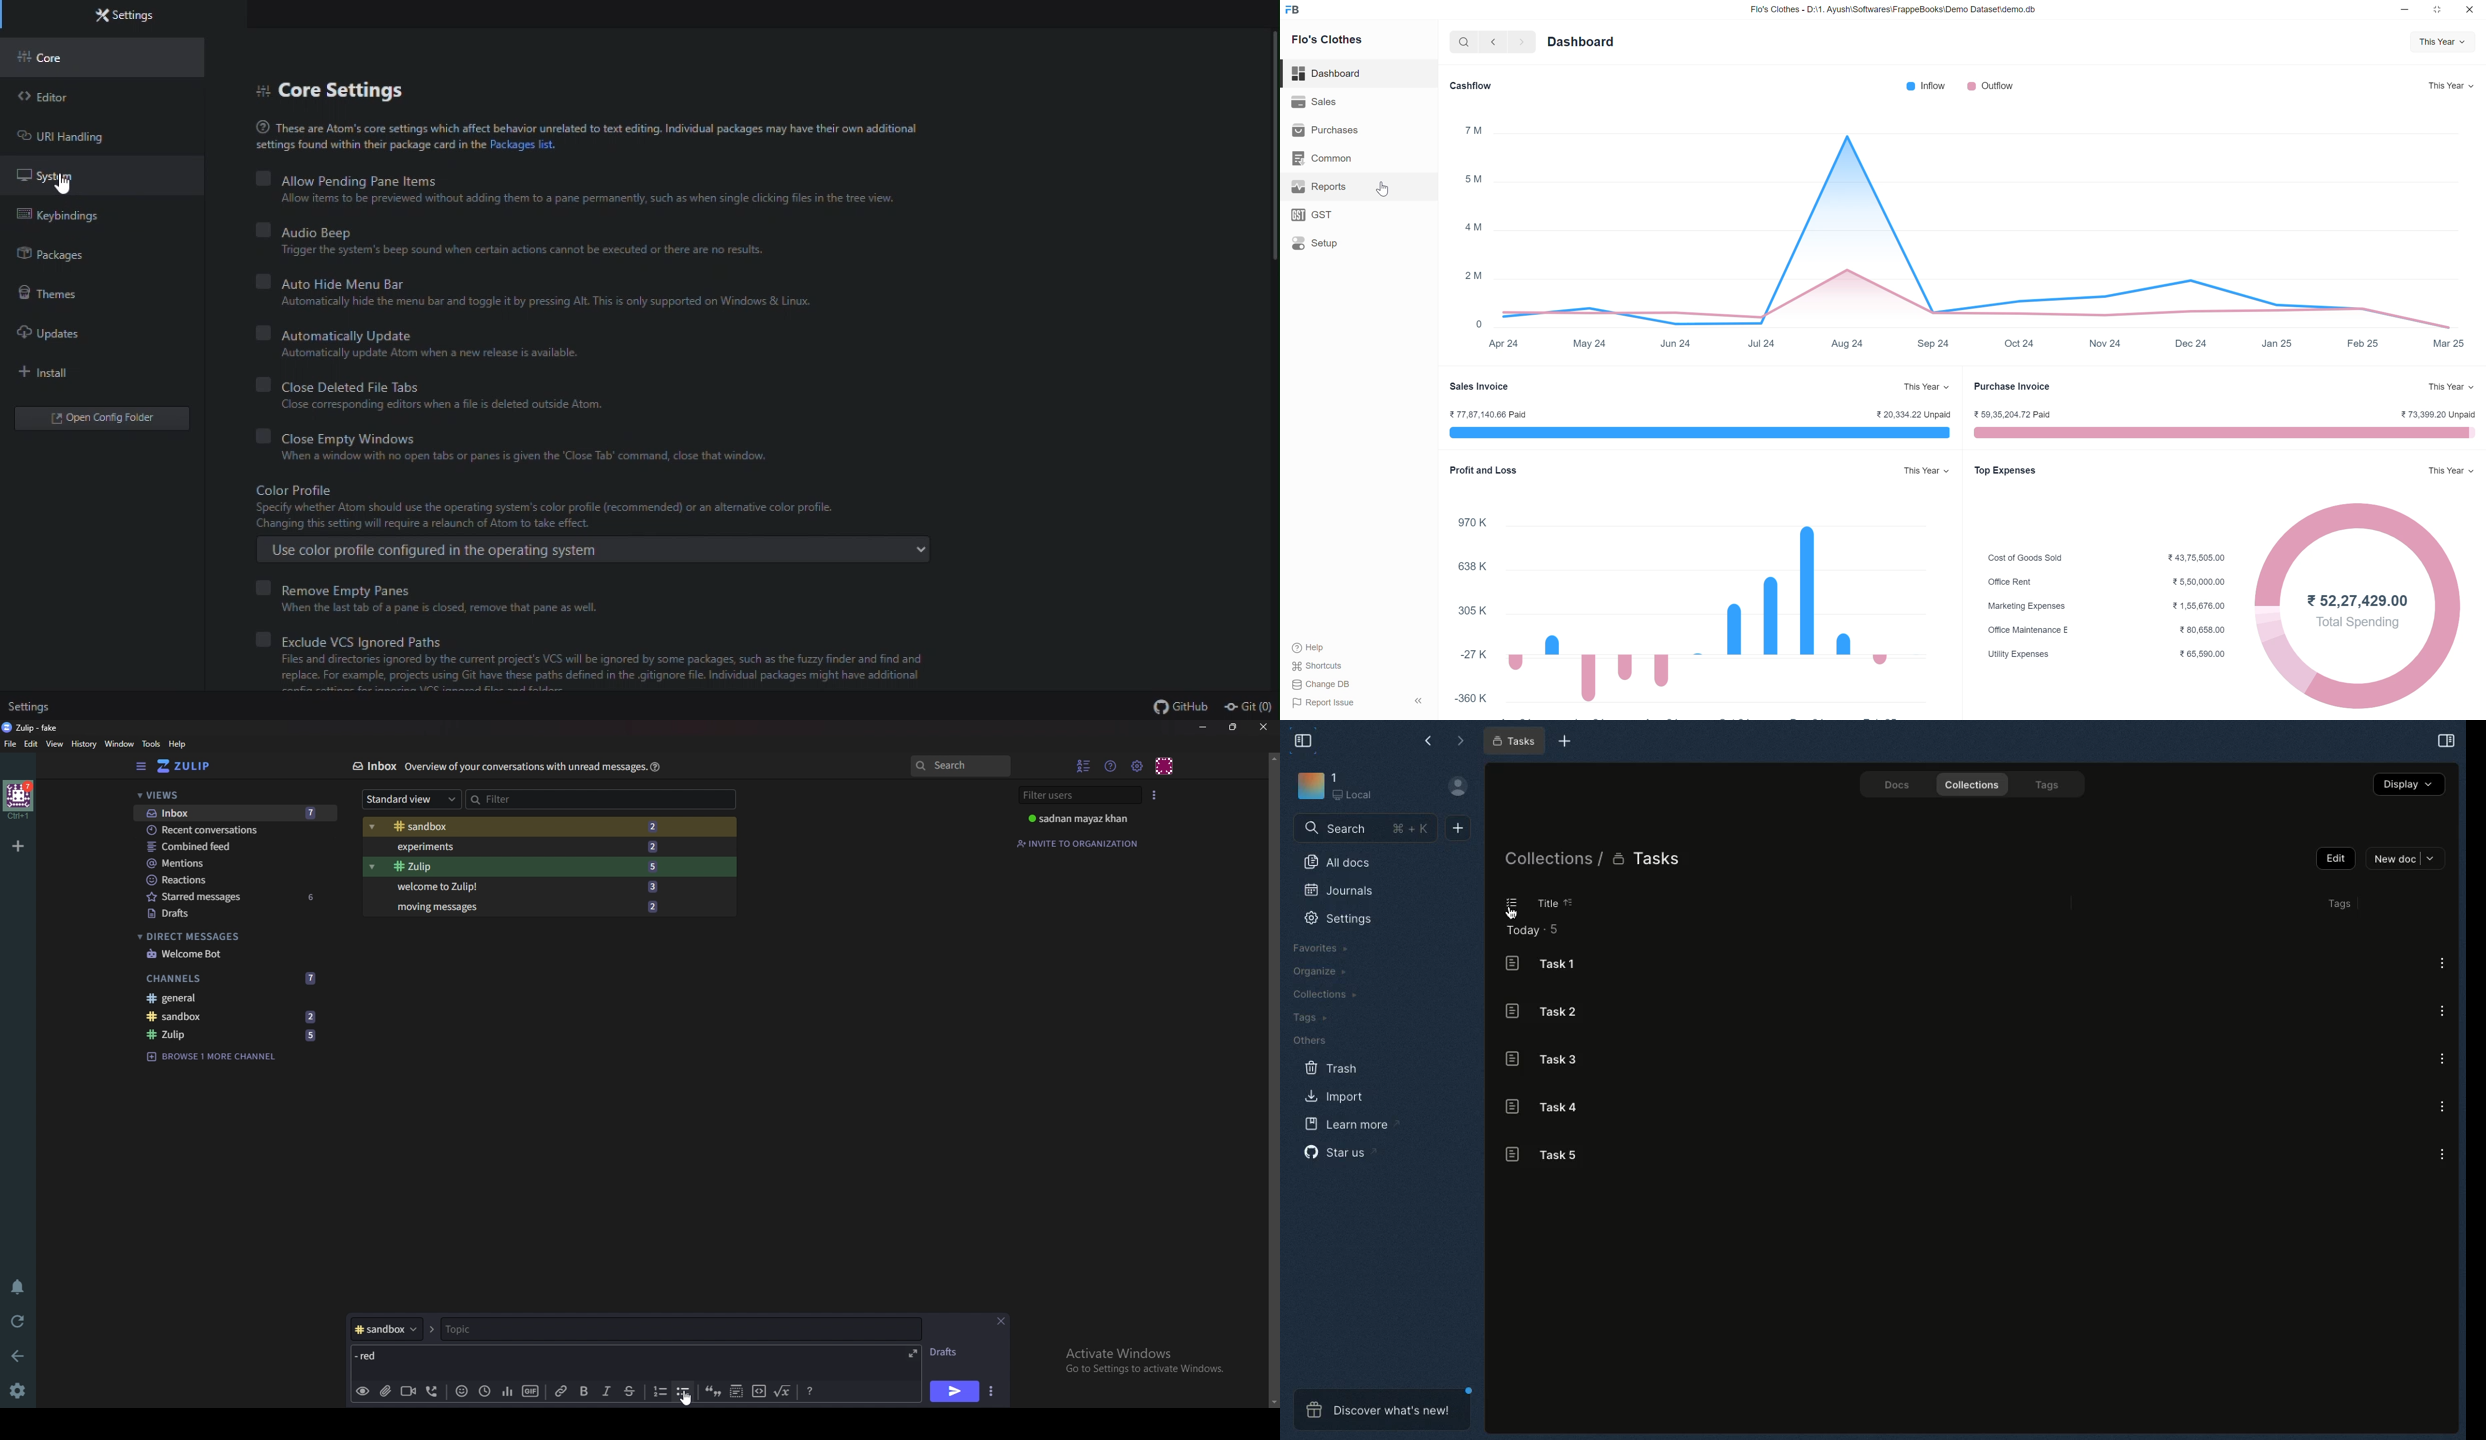 This screenshot has height=1456, width=2492. Describe the element at coordinates (1544, 1107) in the screenshot. I see `Task 4` at that location.